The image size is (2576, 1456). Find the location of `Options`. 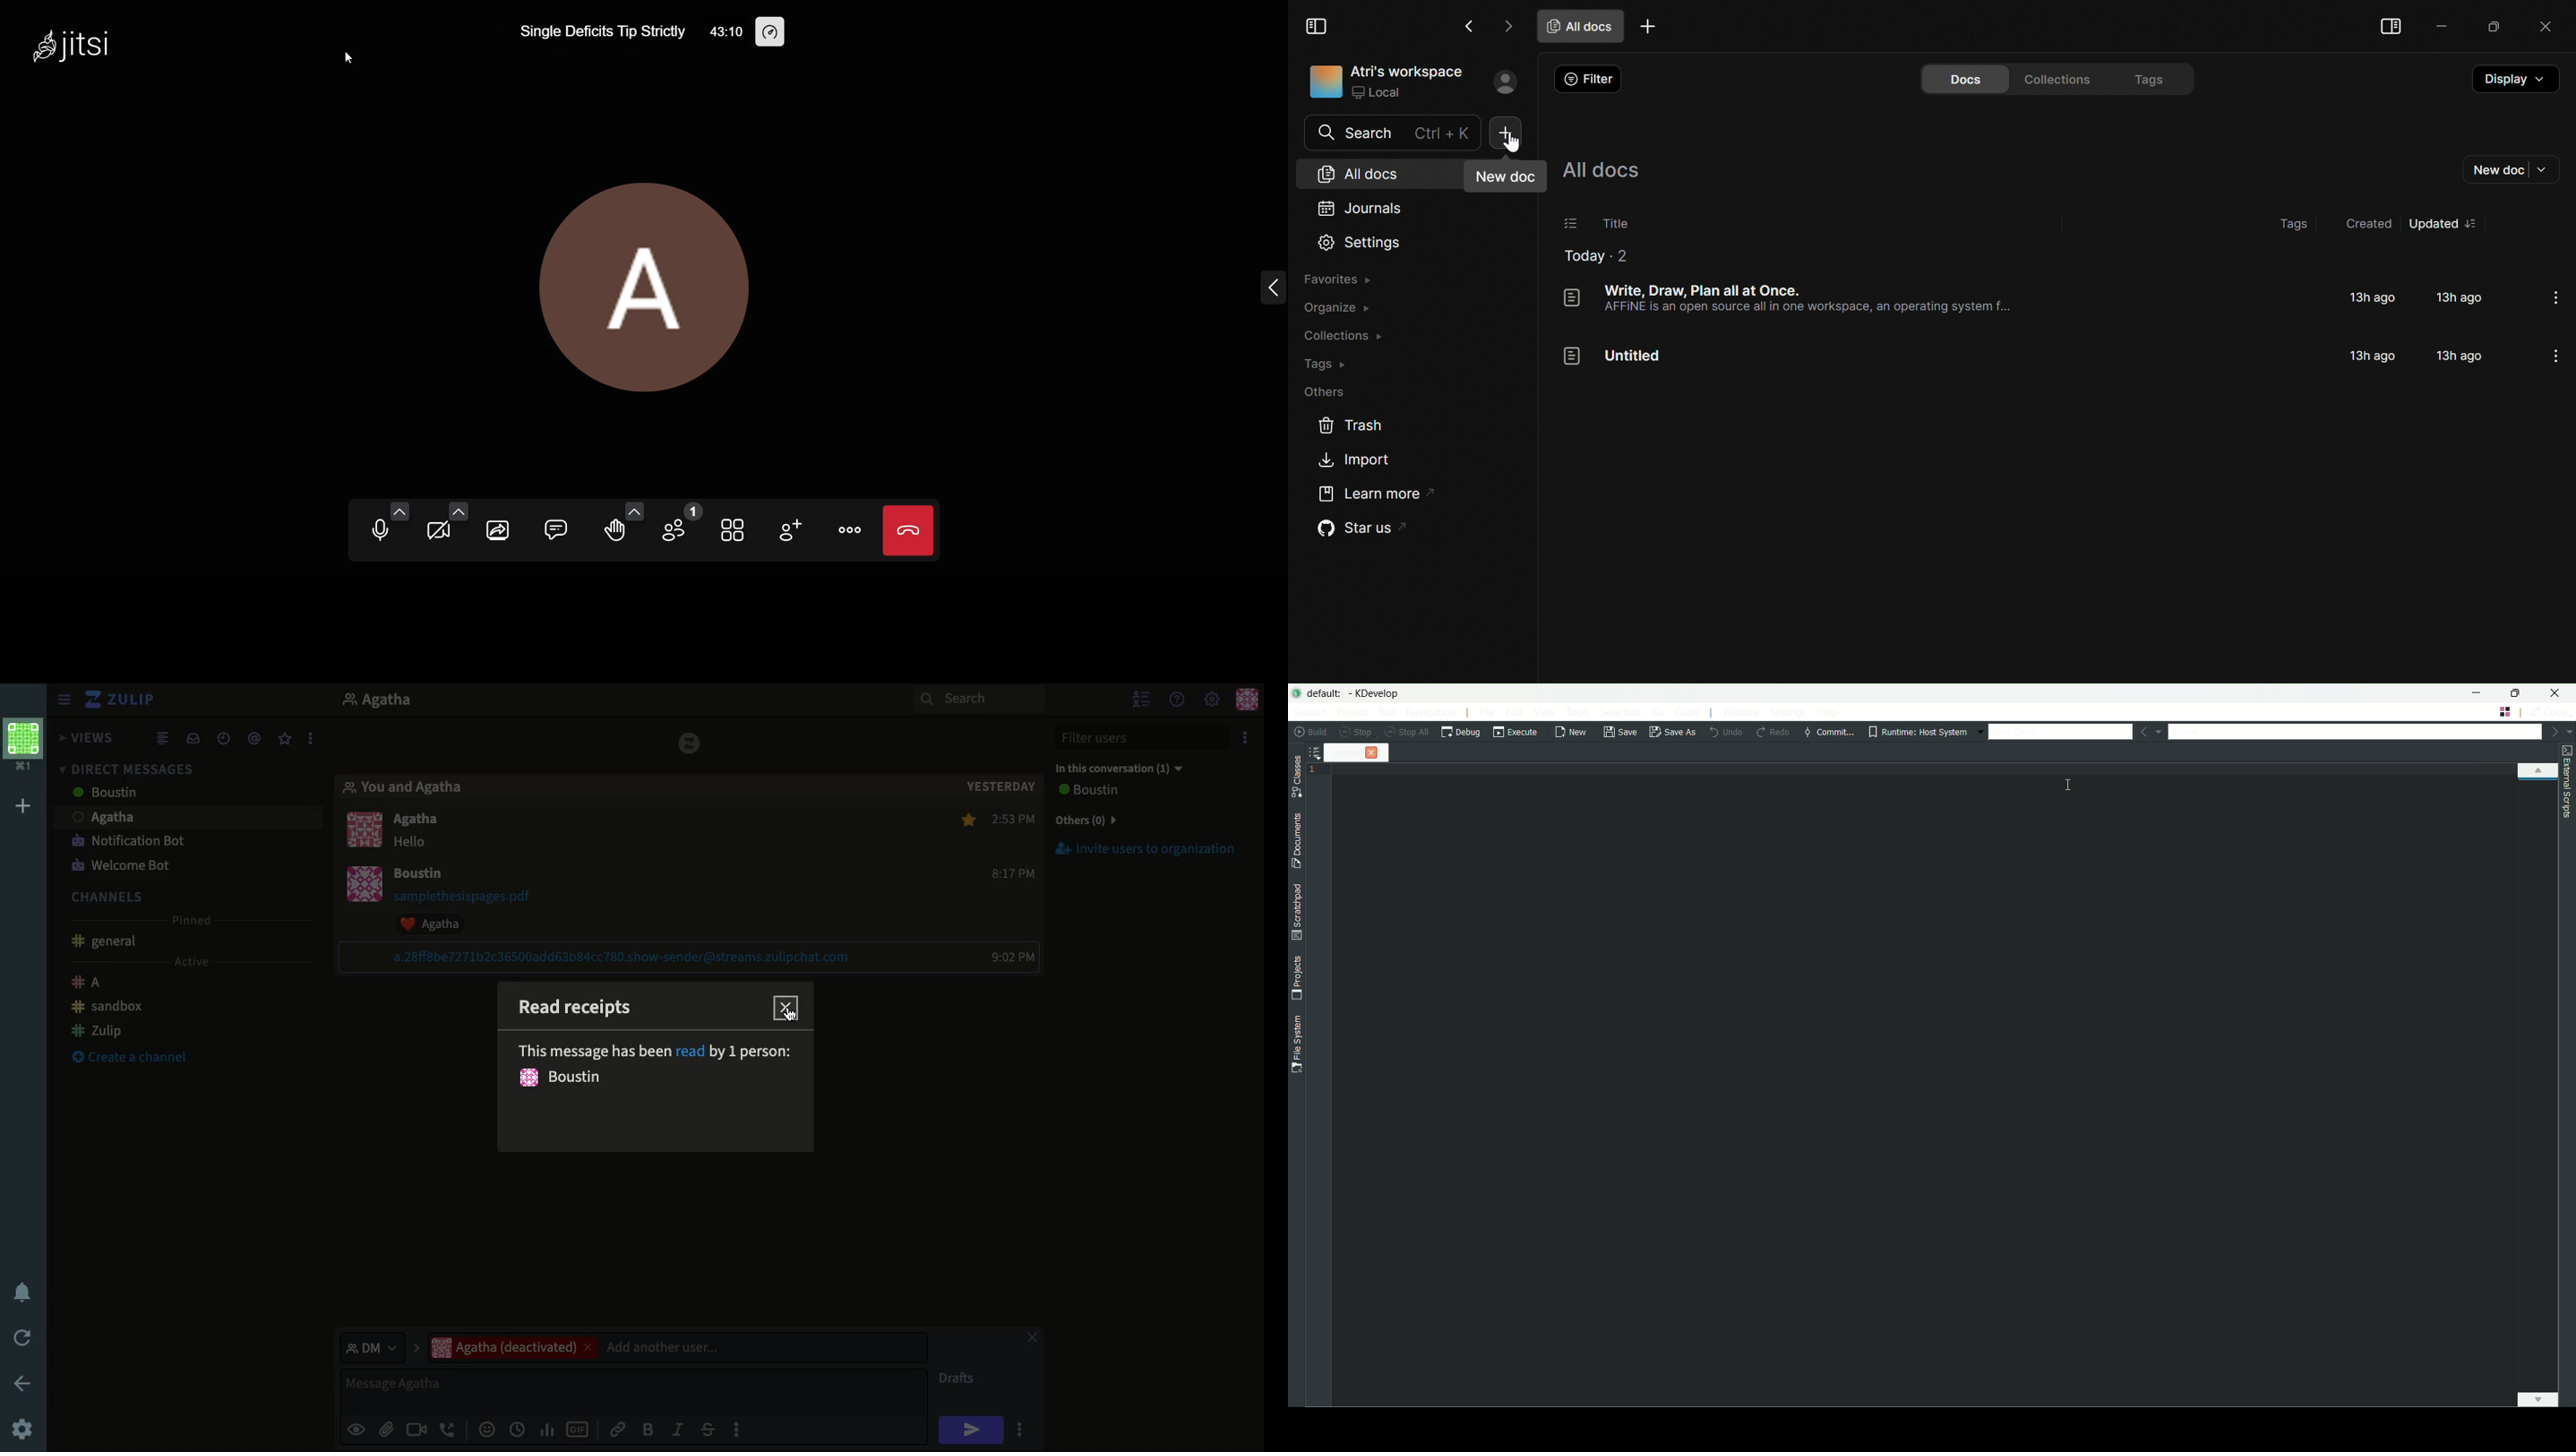

Options is located at coordinates (1245, 737).